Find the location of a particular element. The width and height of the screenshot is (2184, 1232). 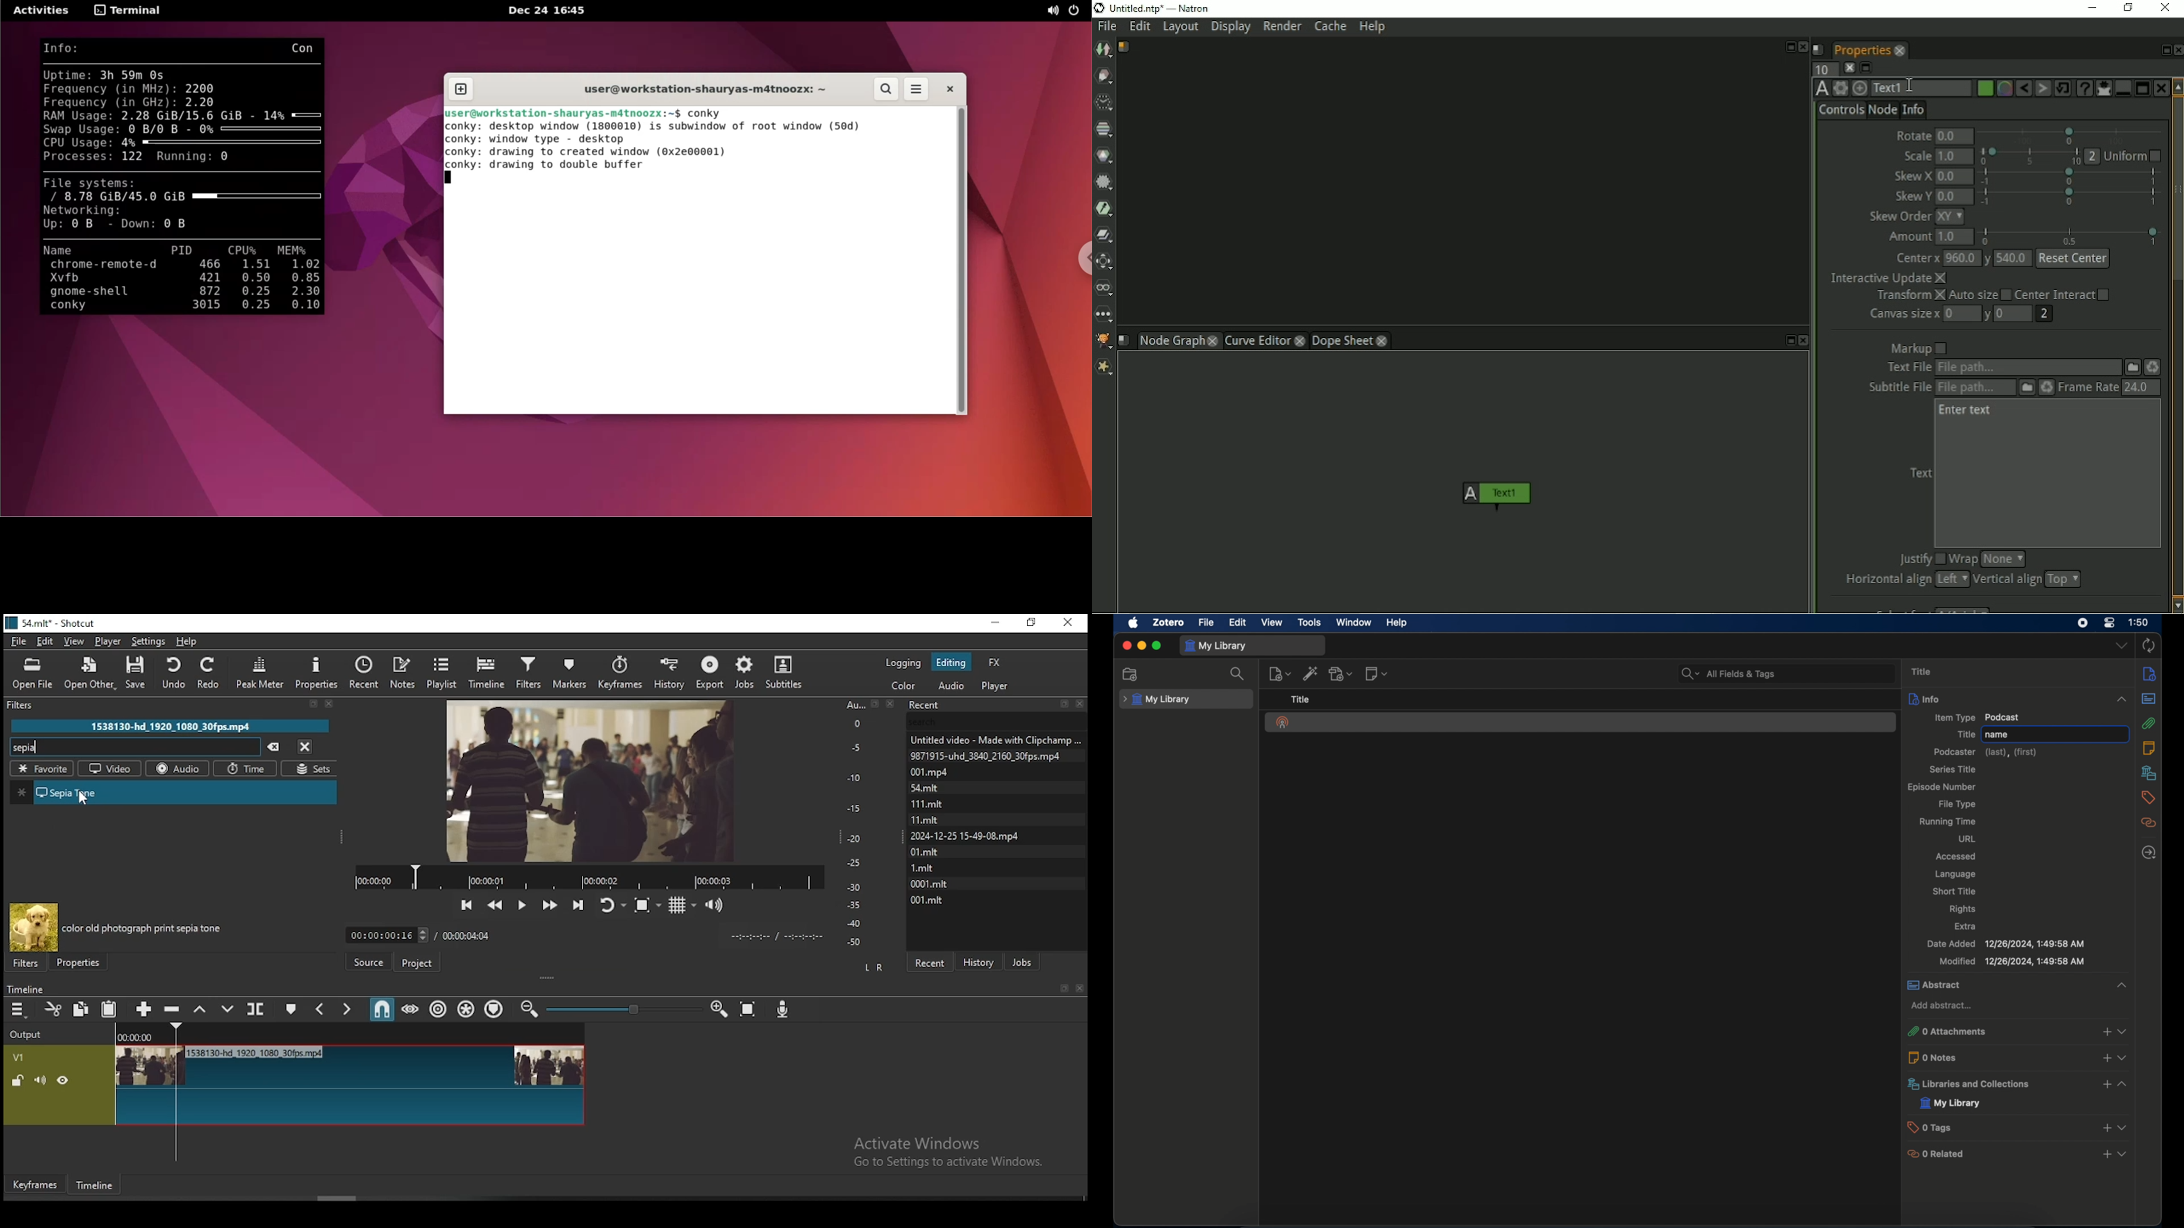

export is located at coordinates (712, 671).